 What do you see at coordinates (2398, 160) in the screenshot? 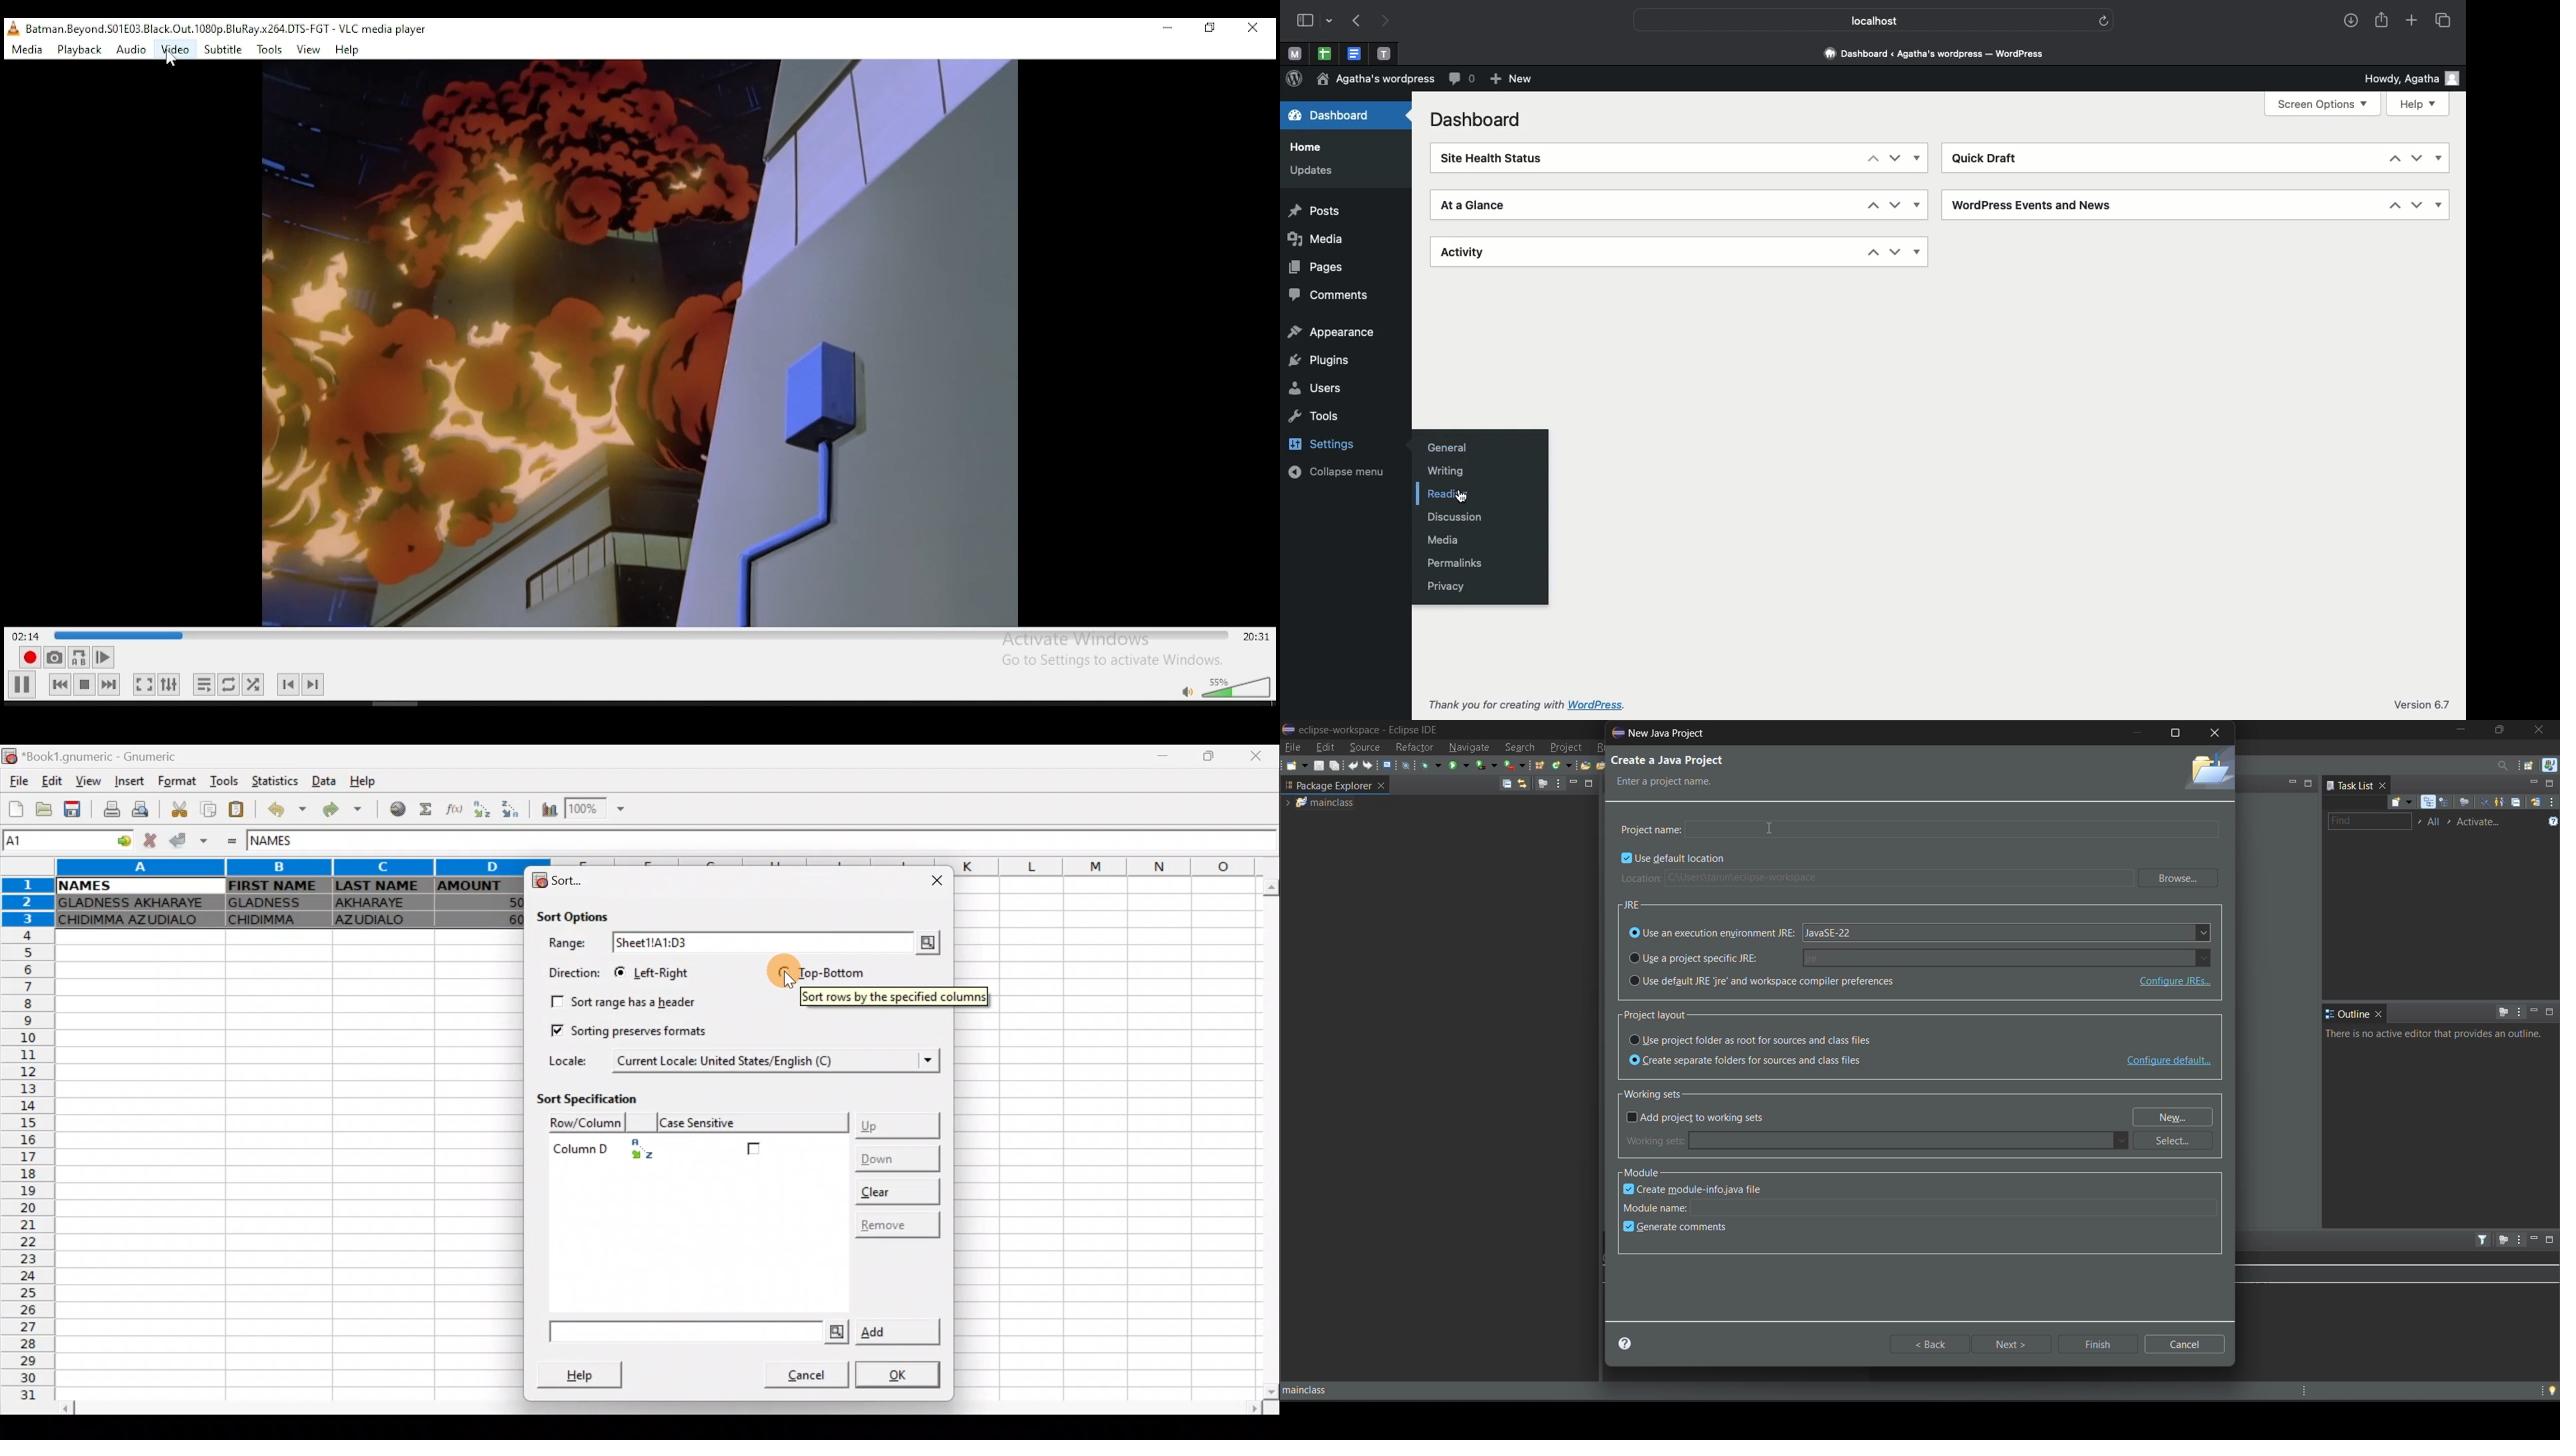
I see `Up` at bounding box center [2398, 160].